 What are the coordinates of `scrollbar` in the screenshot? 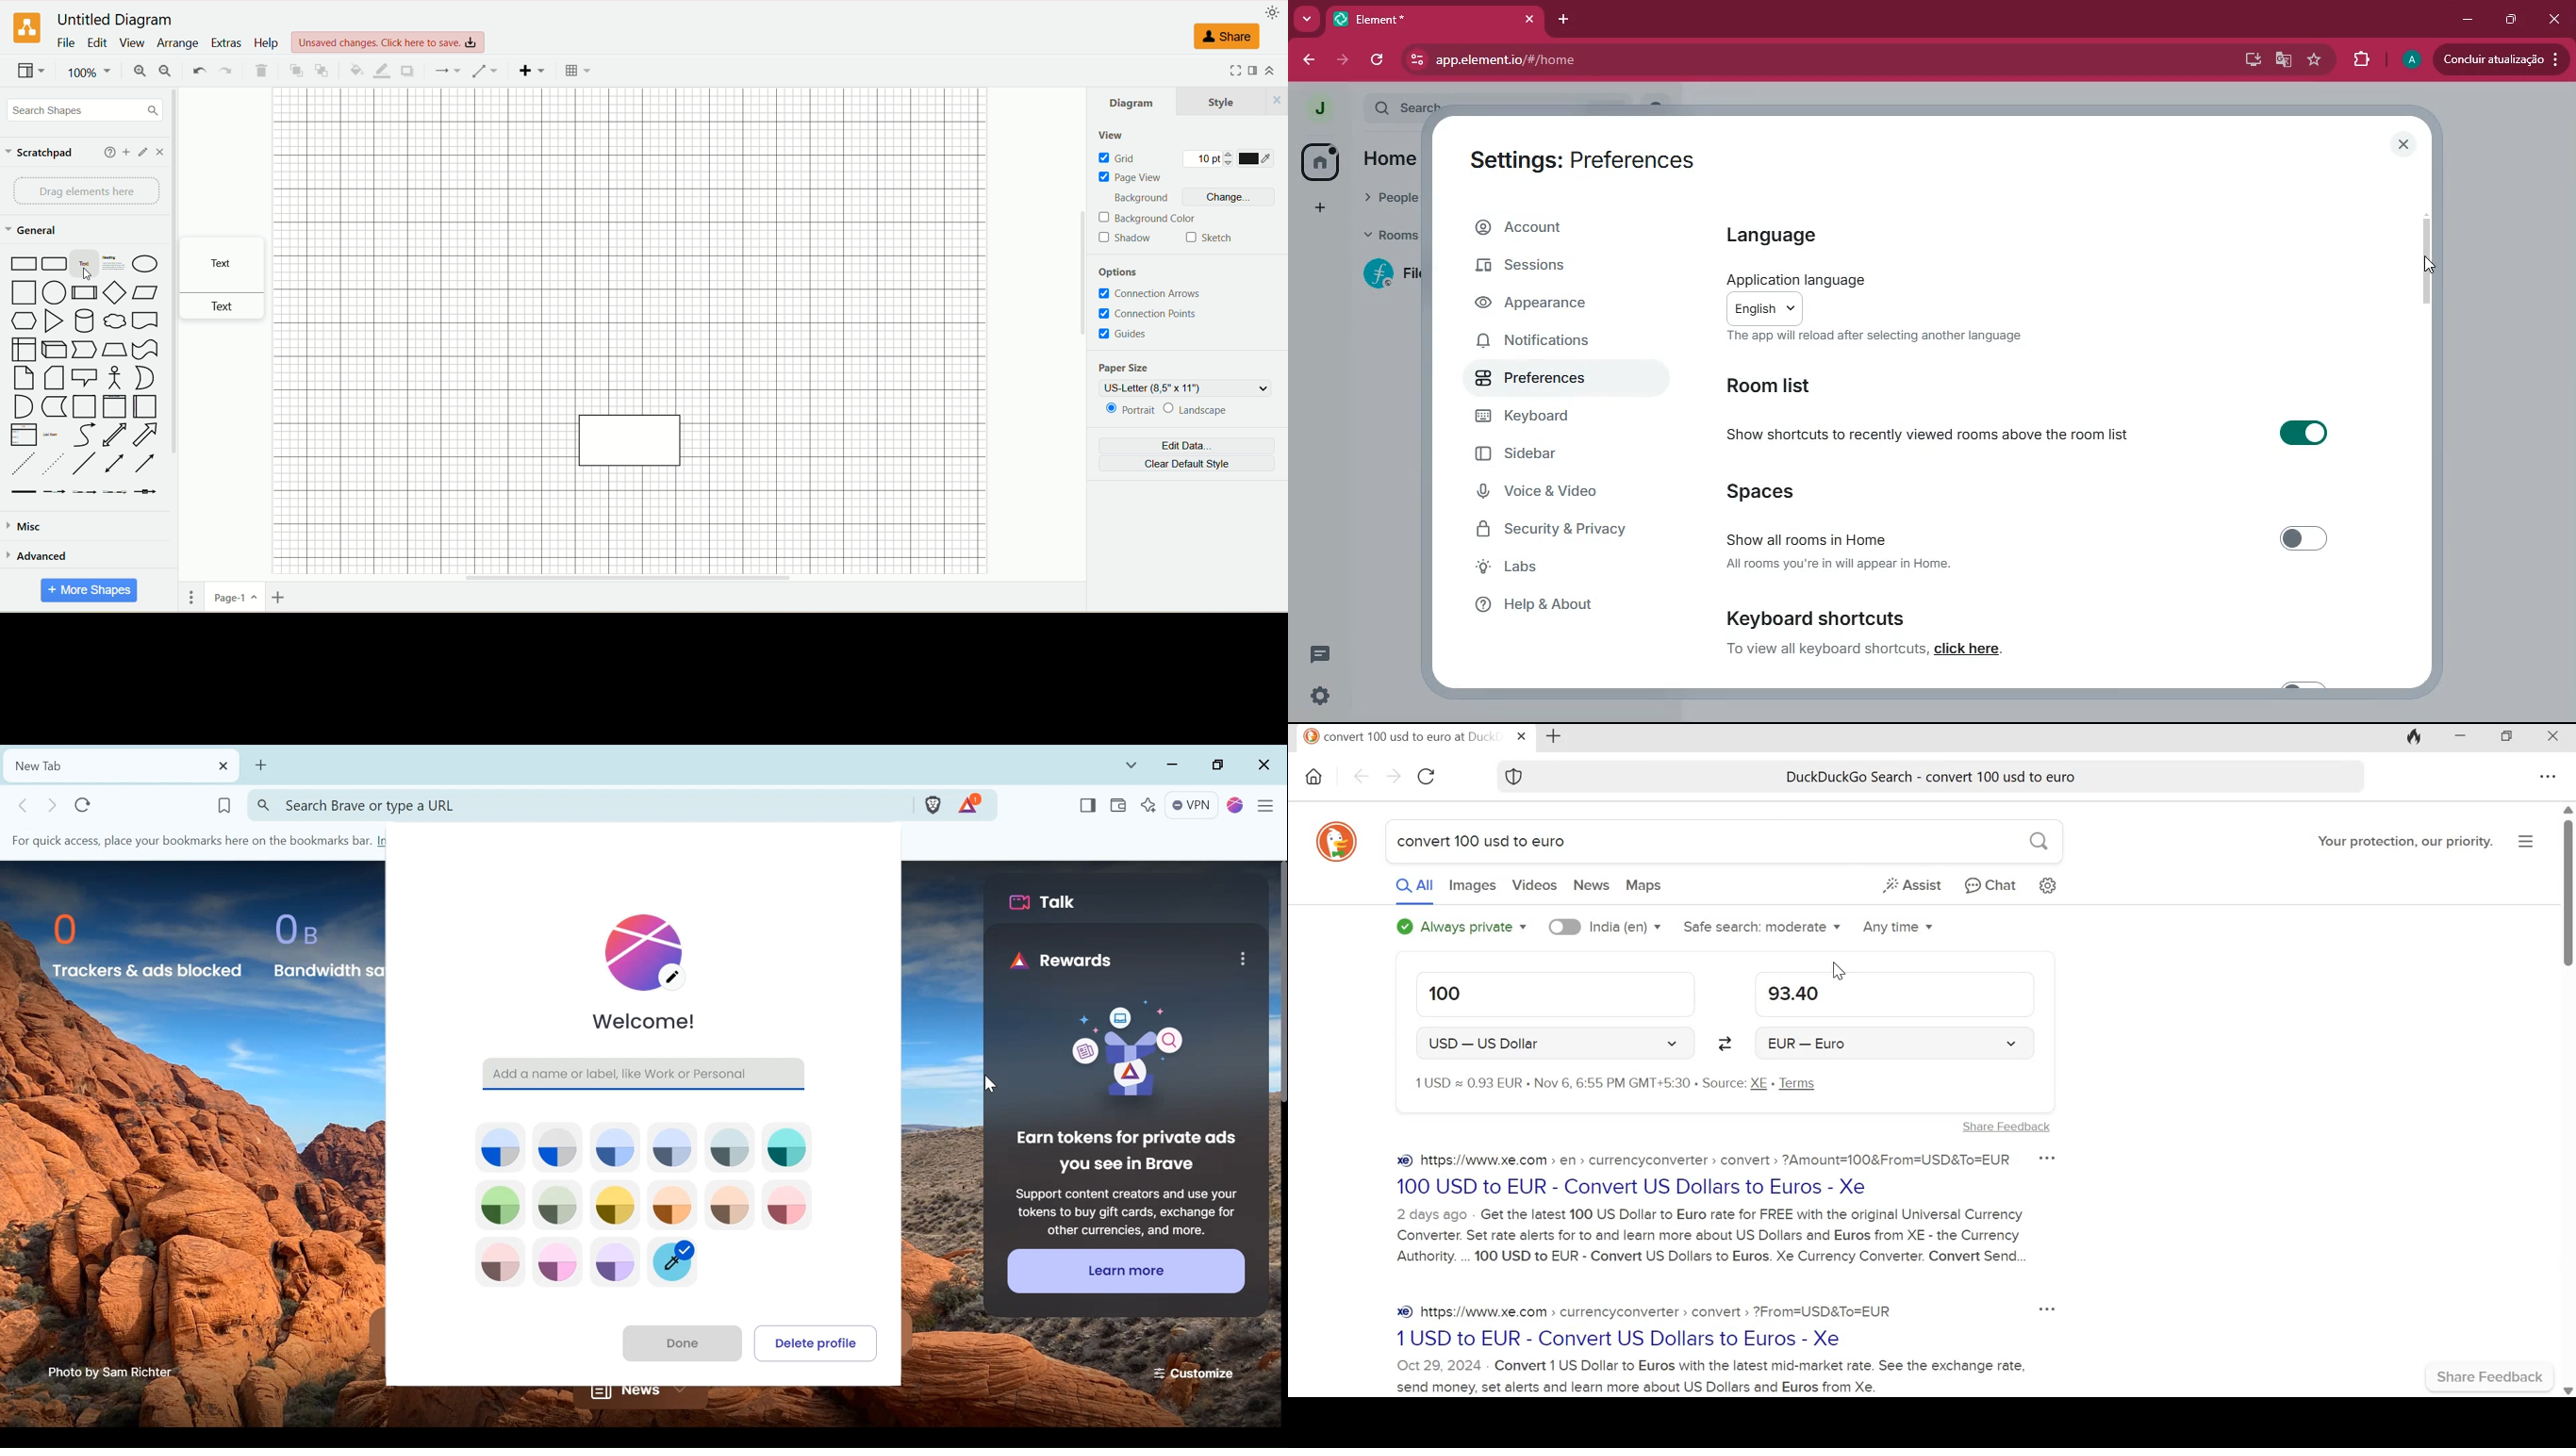 It's located at (2568, 1100).